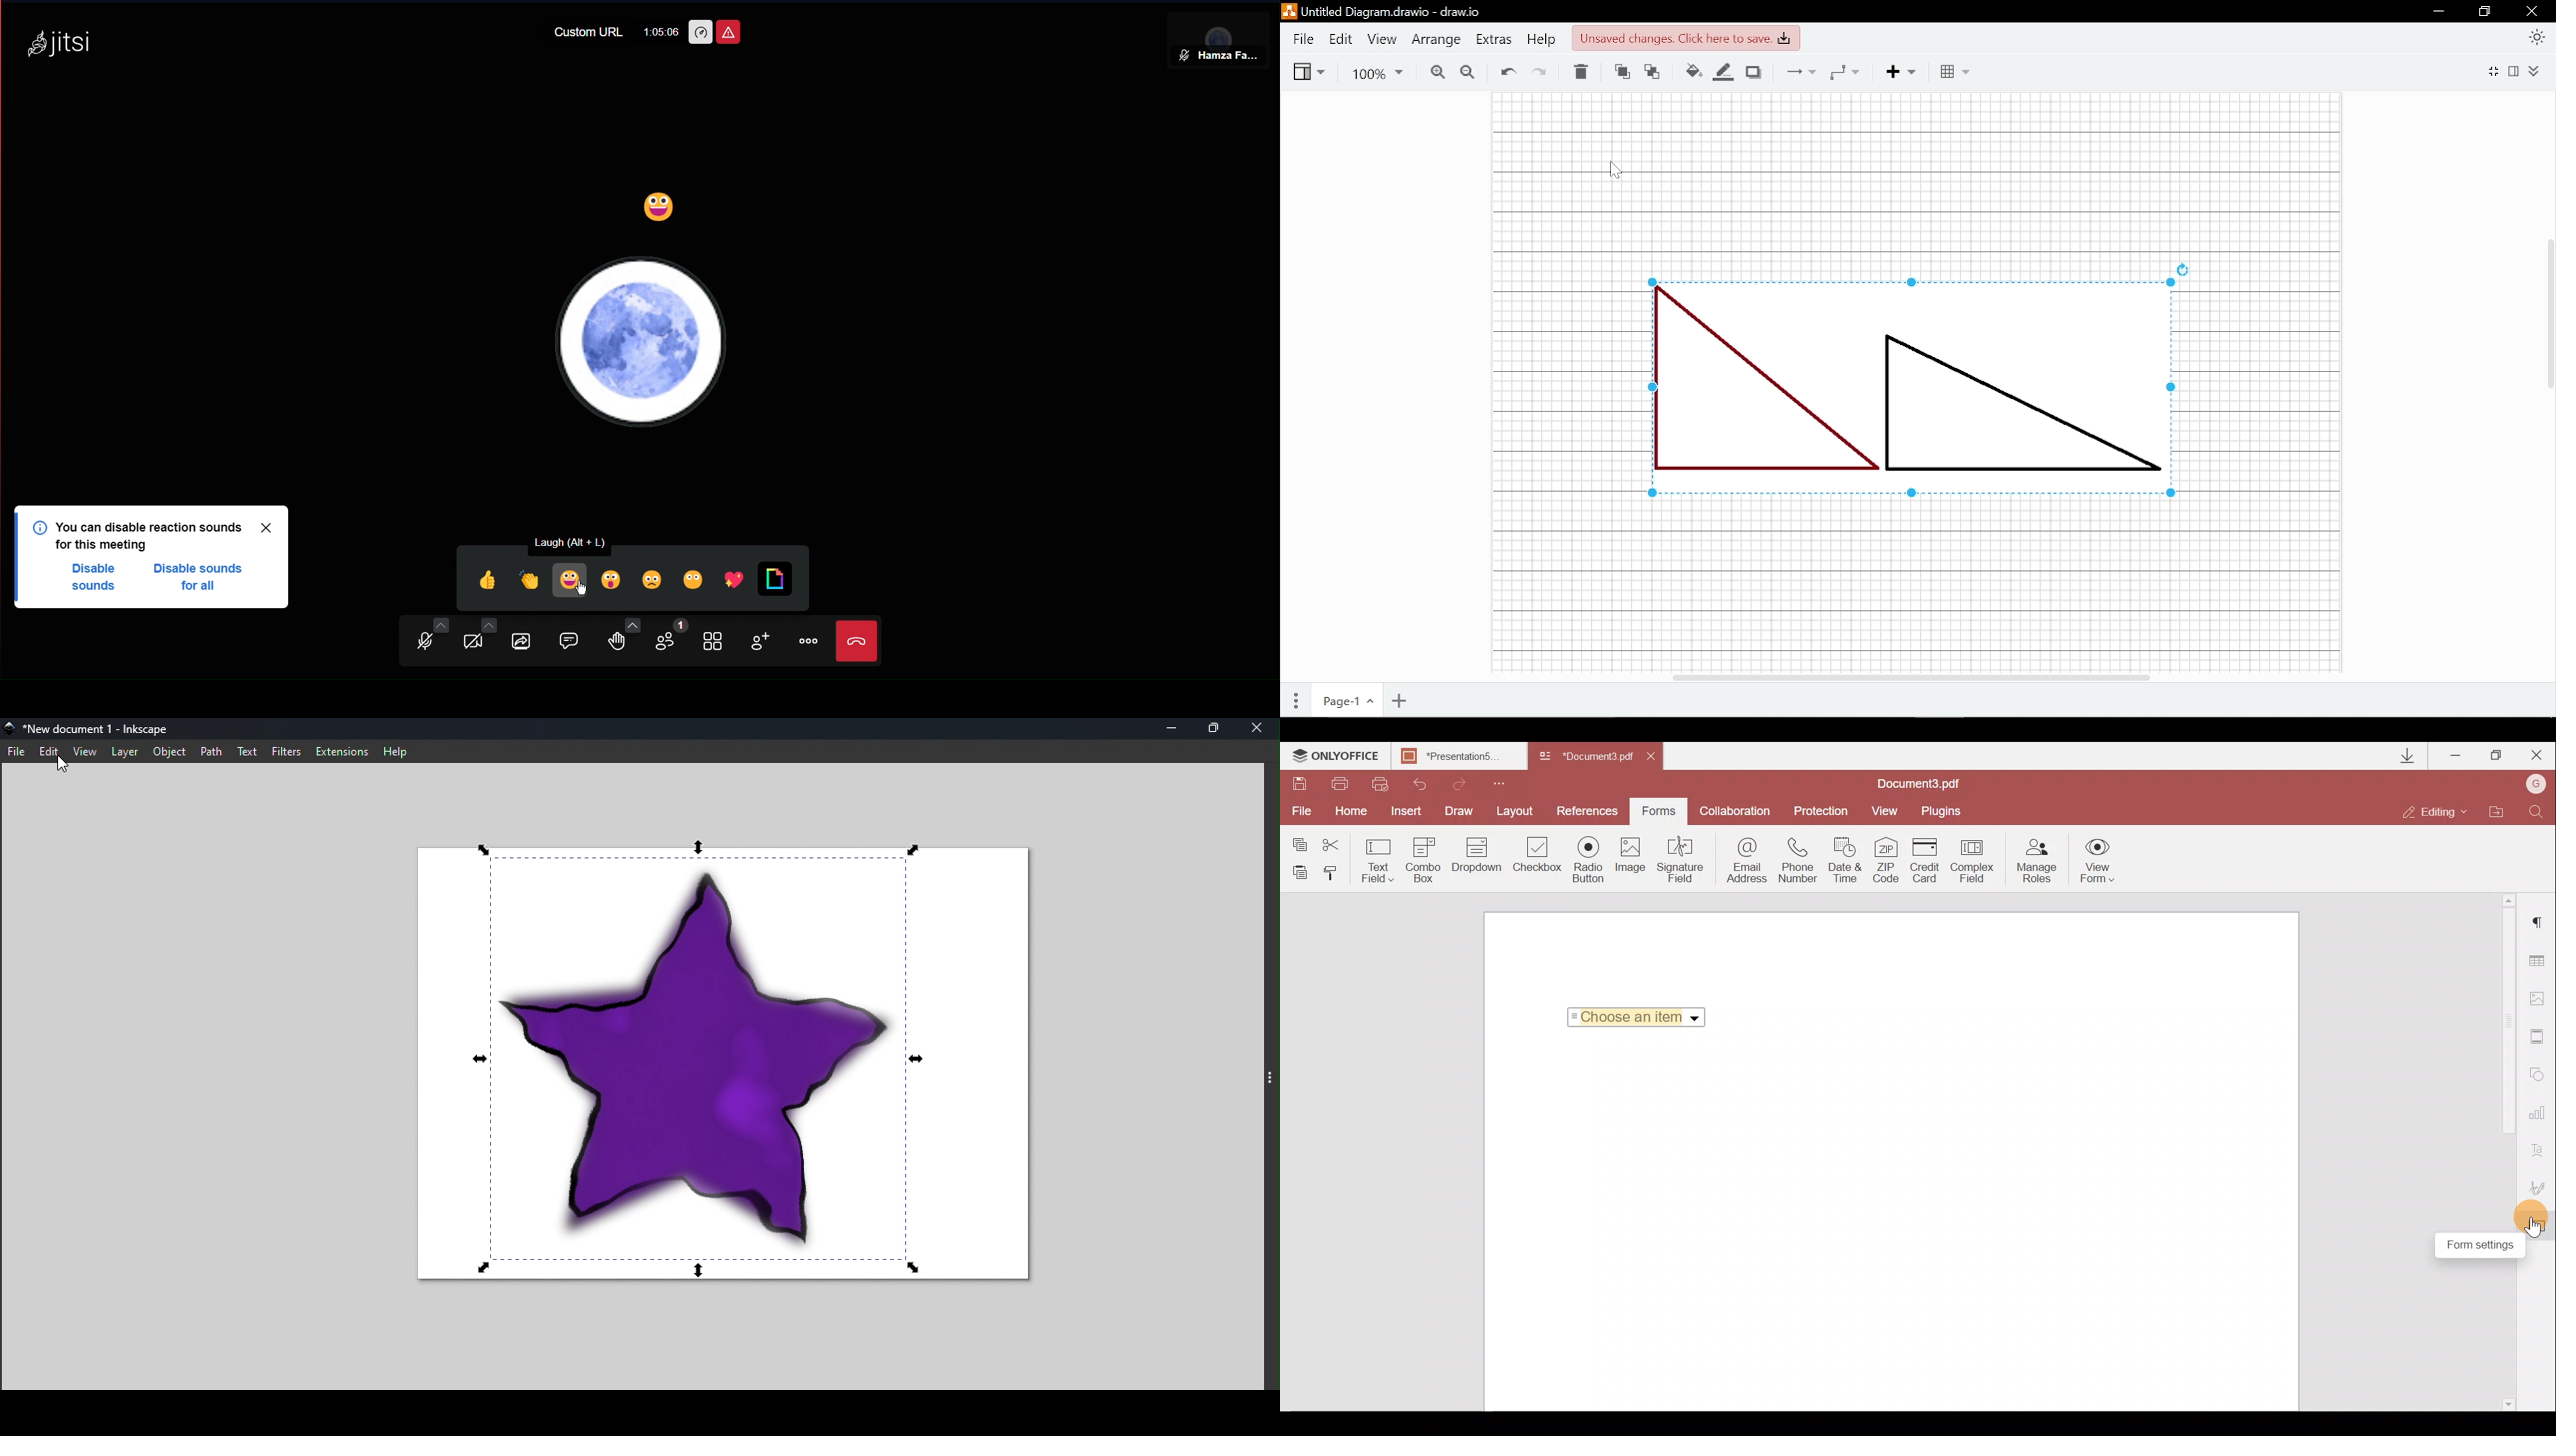 This screenshot has width=2576, height=1456. I want to click on Disable sounds for all, so click(202, 579).